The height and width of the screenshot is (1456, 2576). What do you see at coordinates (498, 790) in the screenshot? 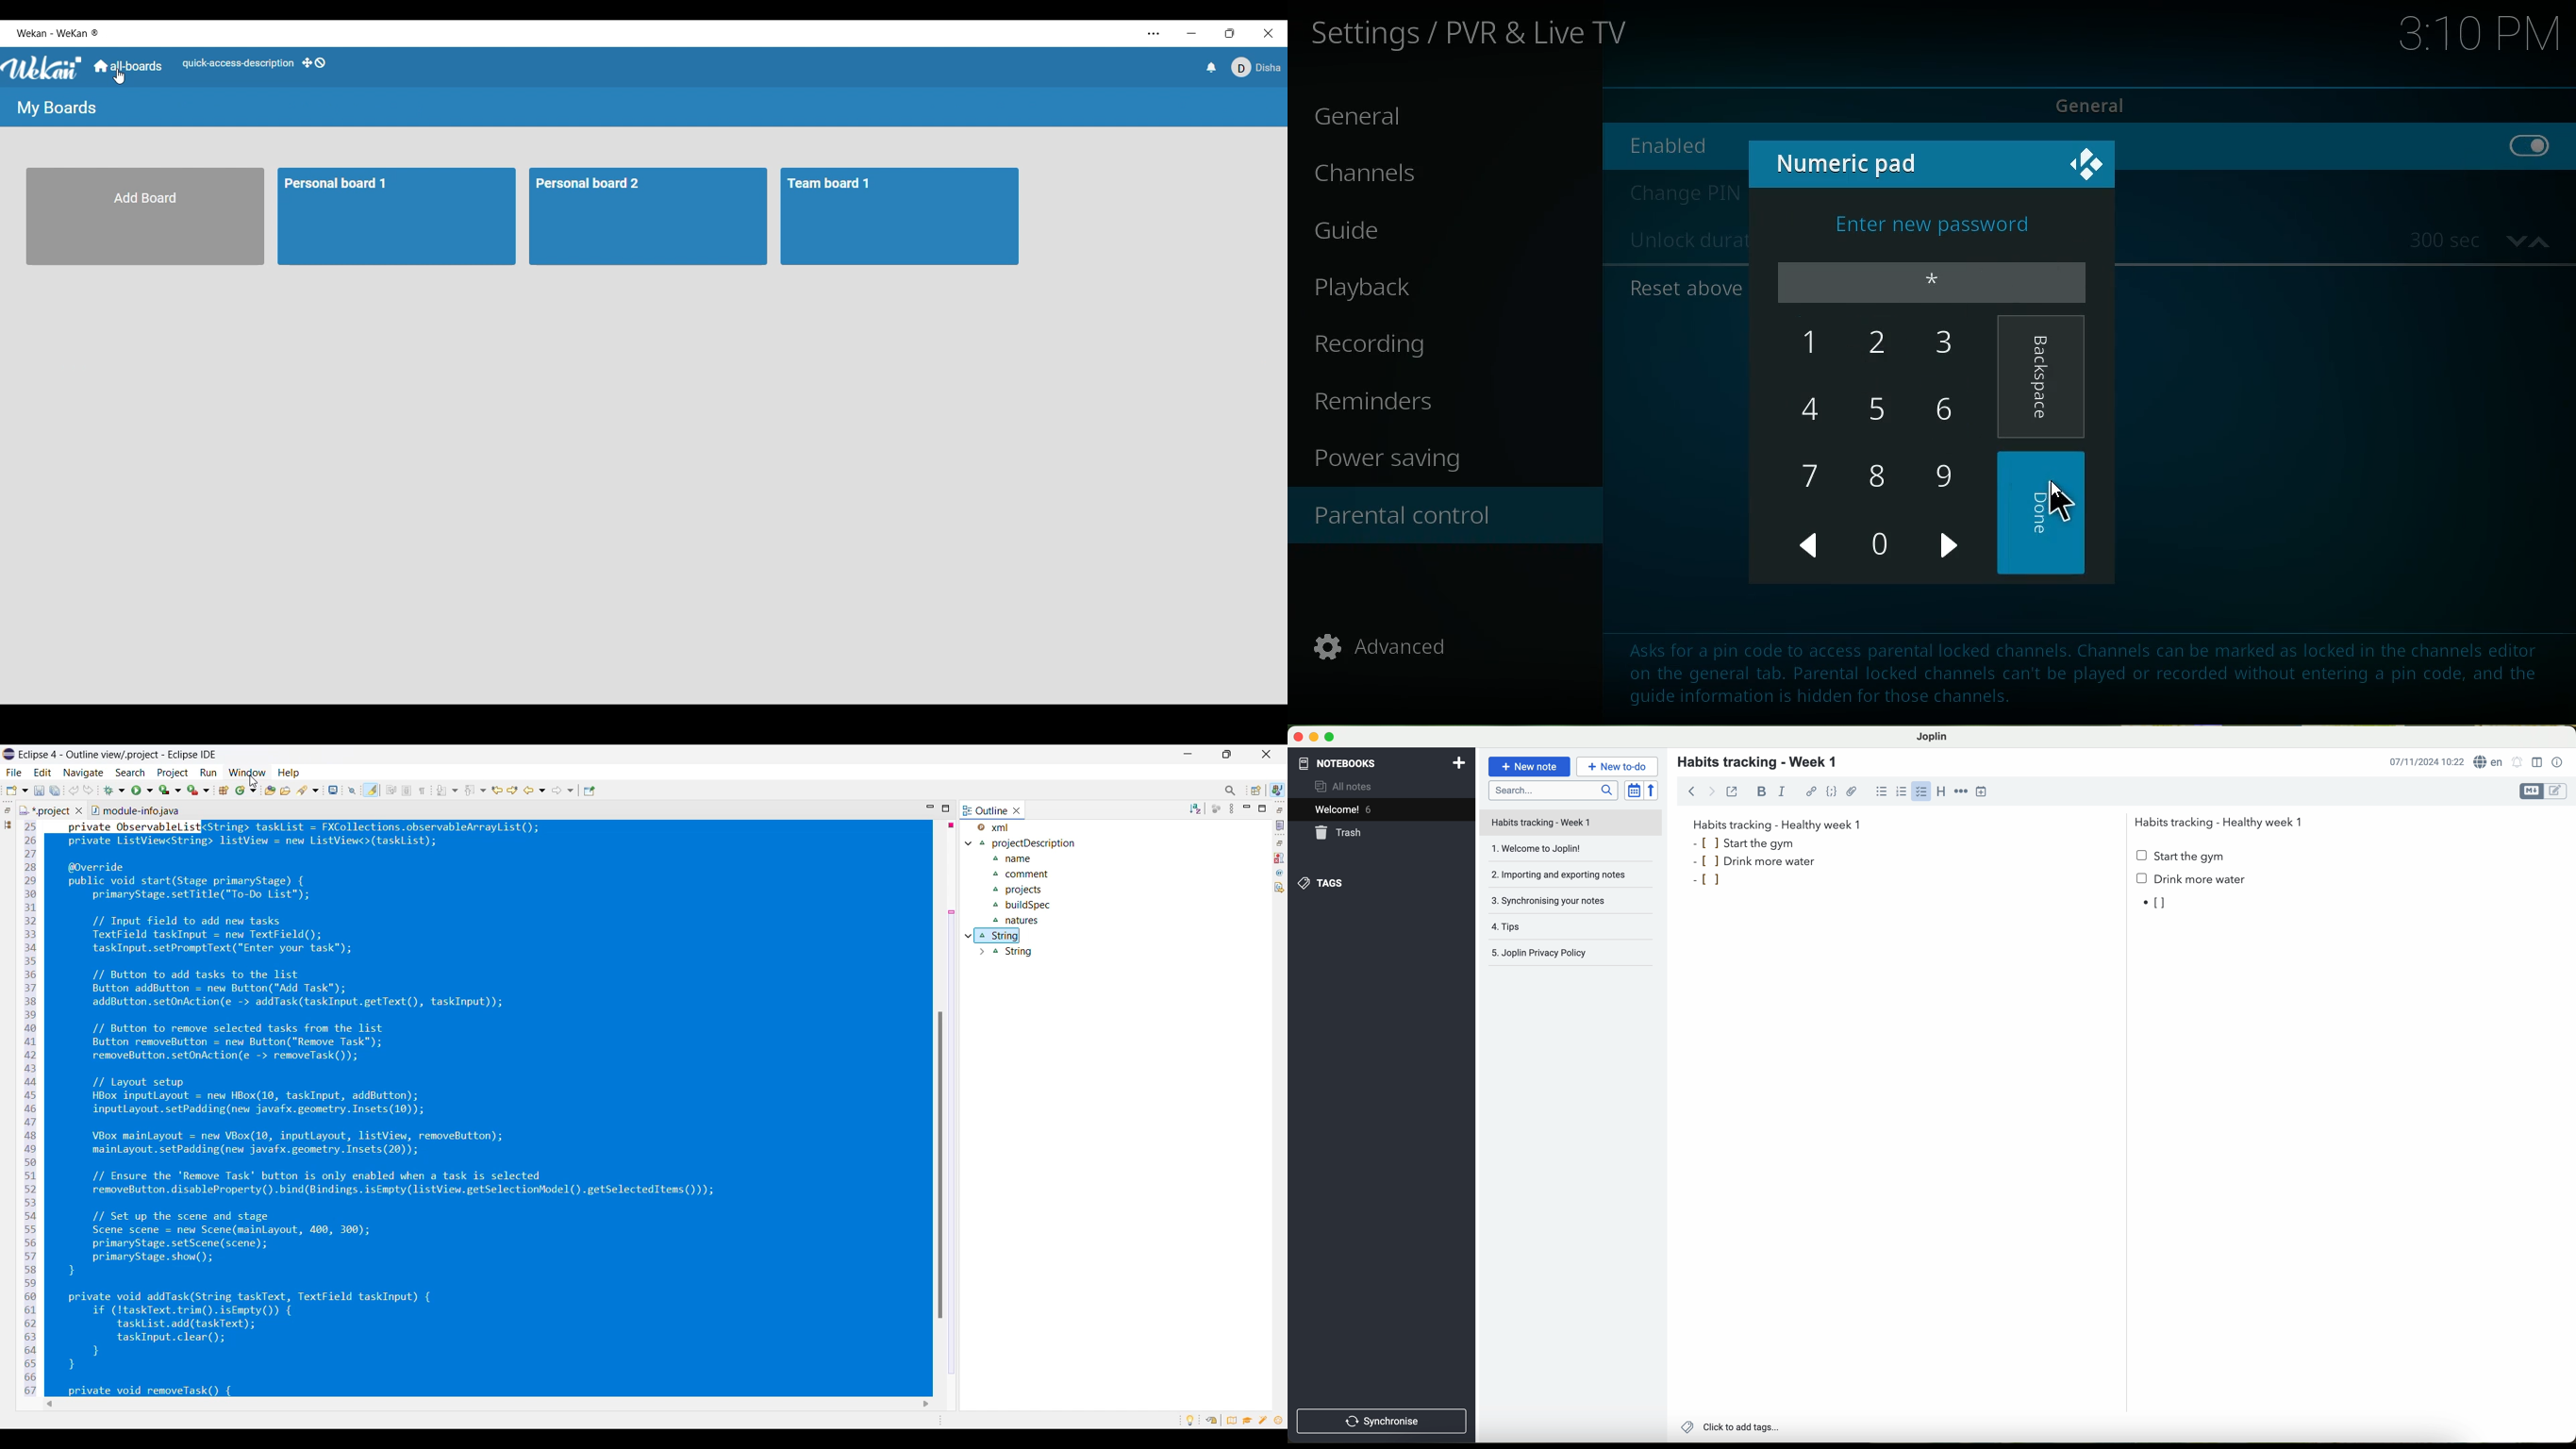
I see `Previous edit location` at bounding box center [498, 790].